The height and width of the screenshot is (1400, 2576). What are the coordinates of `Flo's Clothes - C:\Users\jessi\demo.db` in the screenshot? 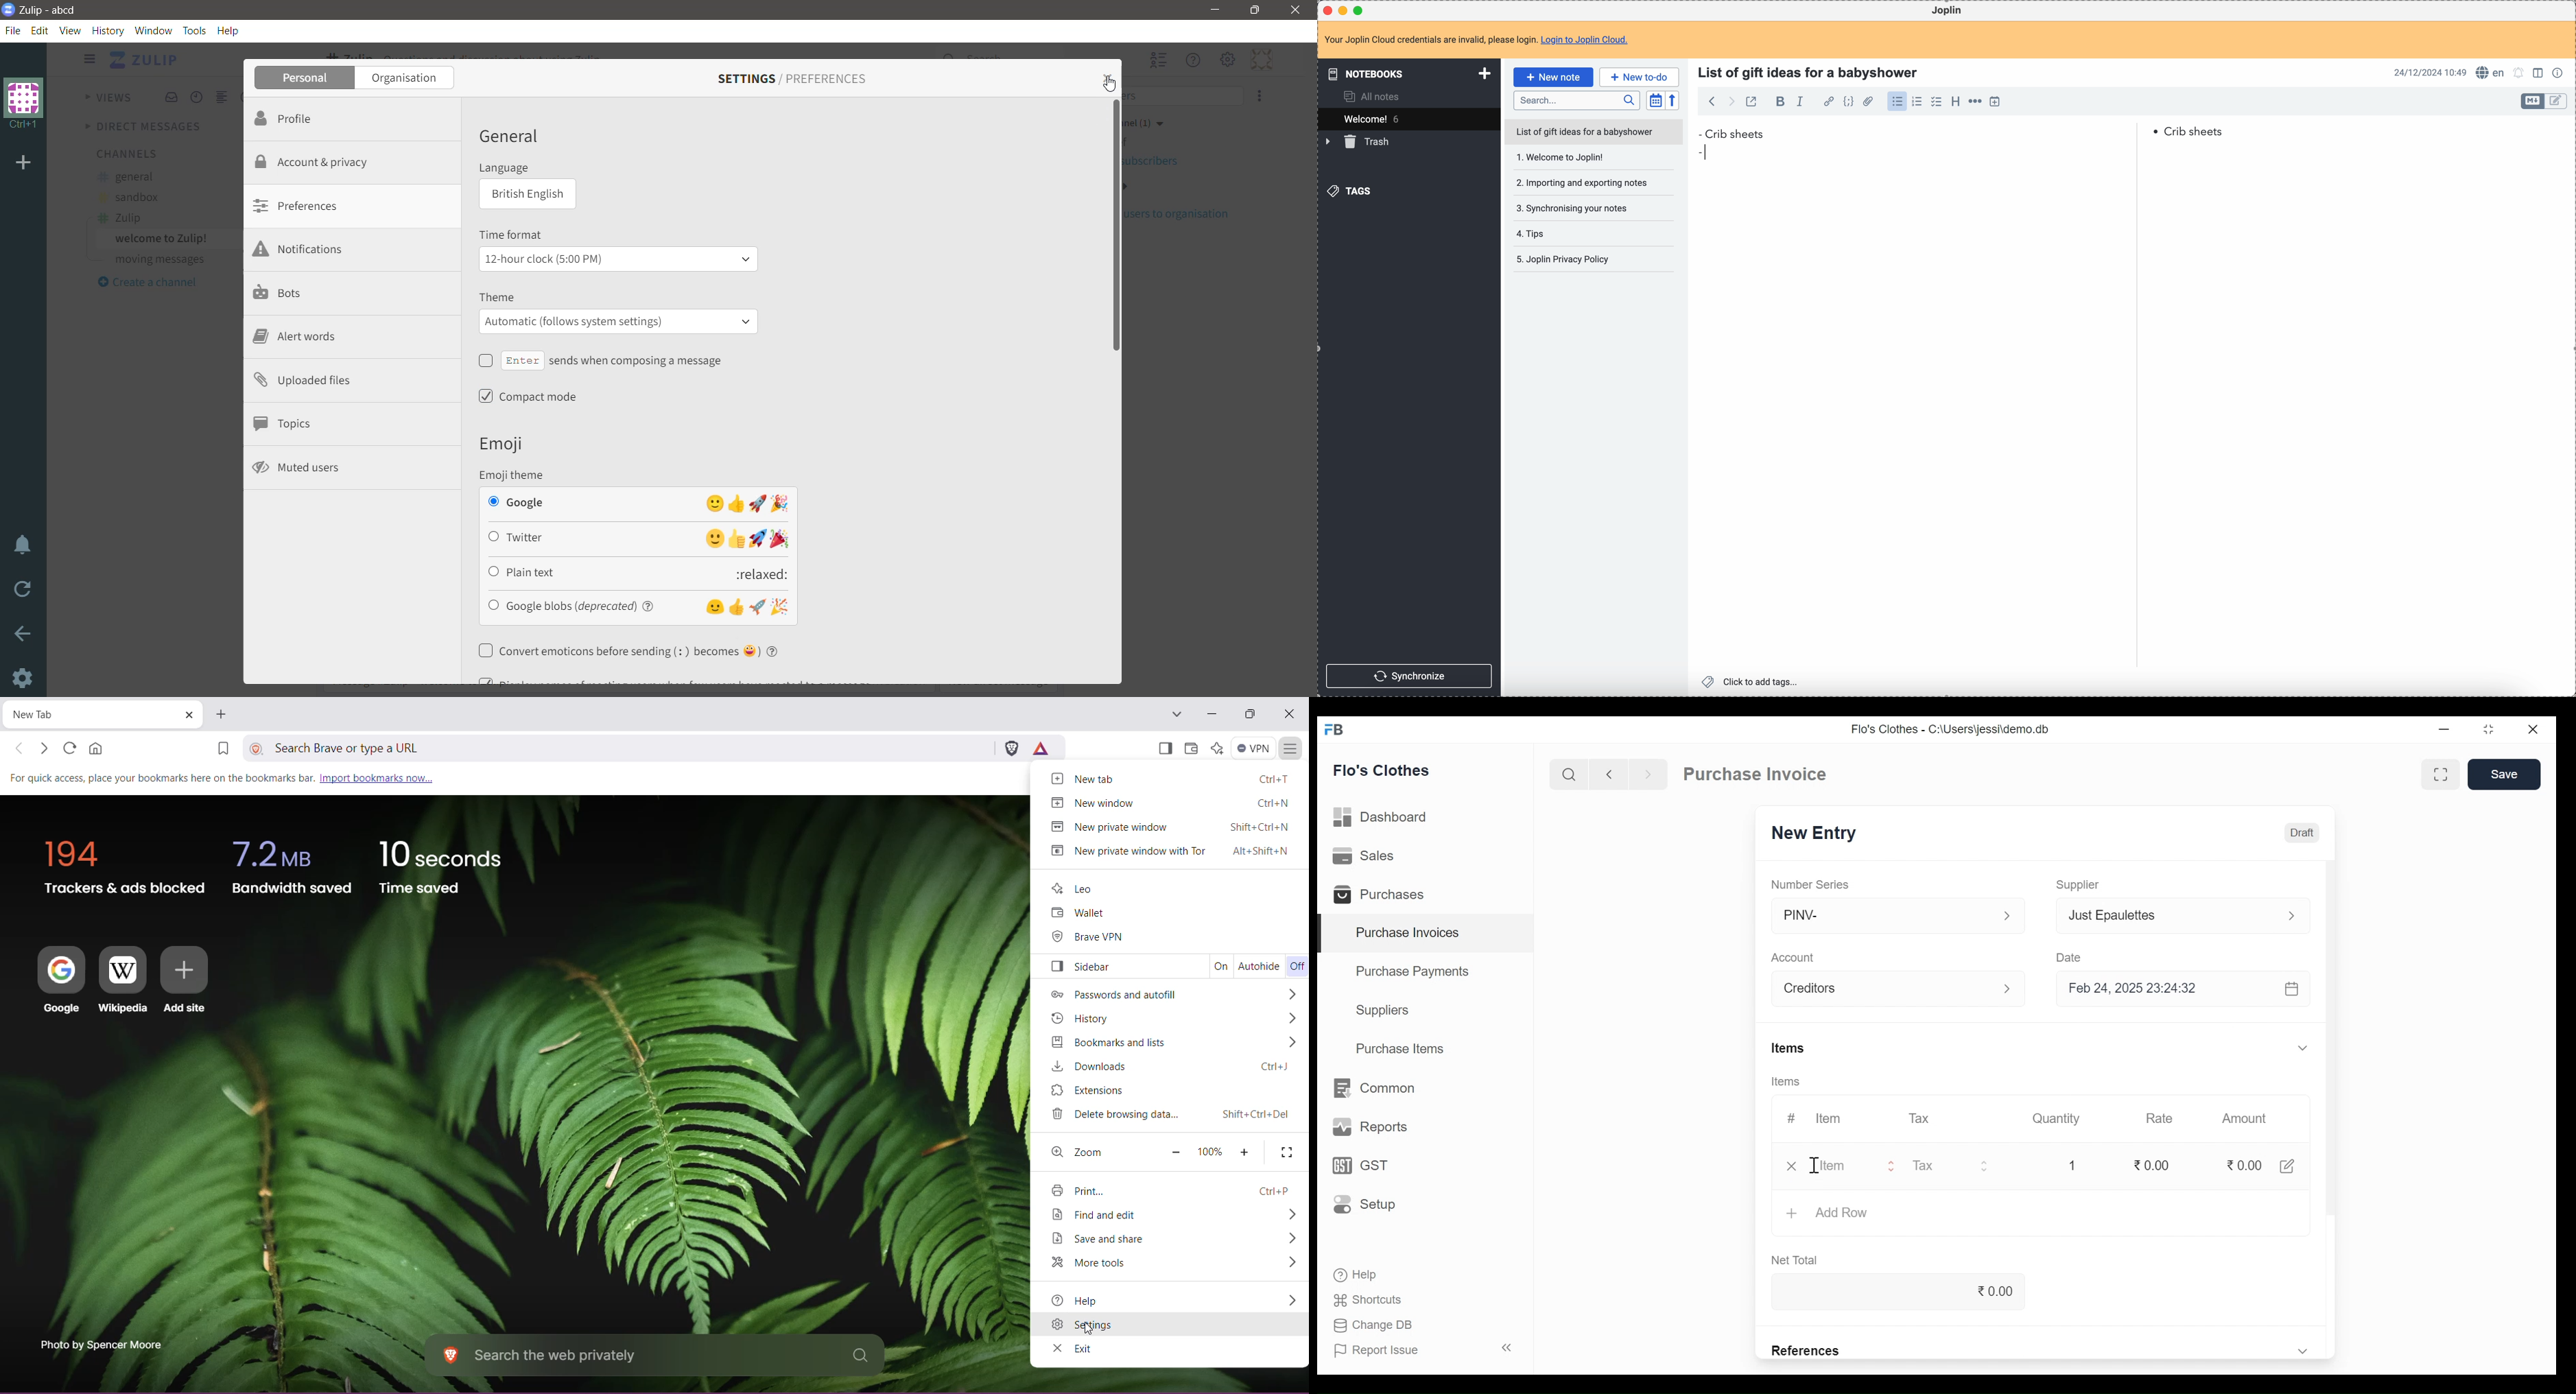 It's located at (1952, 728).